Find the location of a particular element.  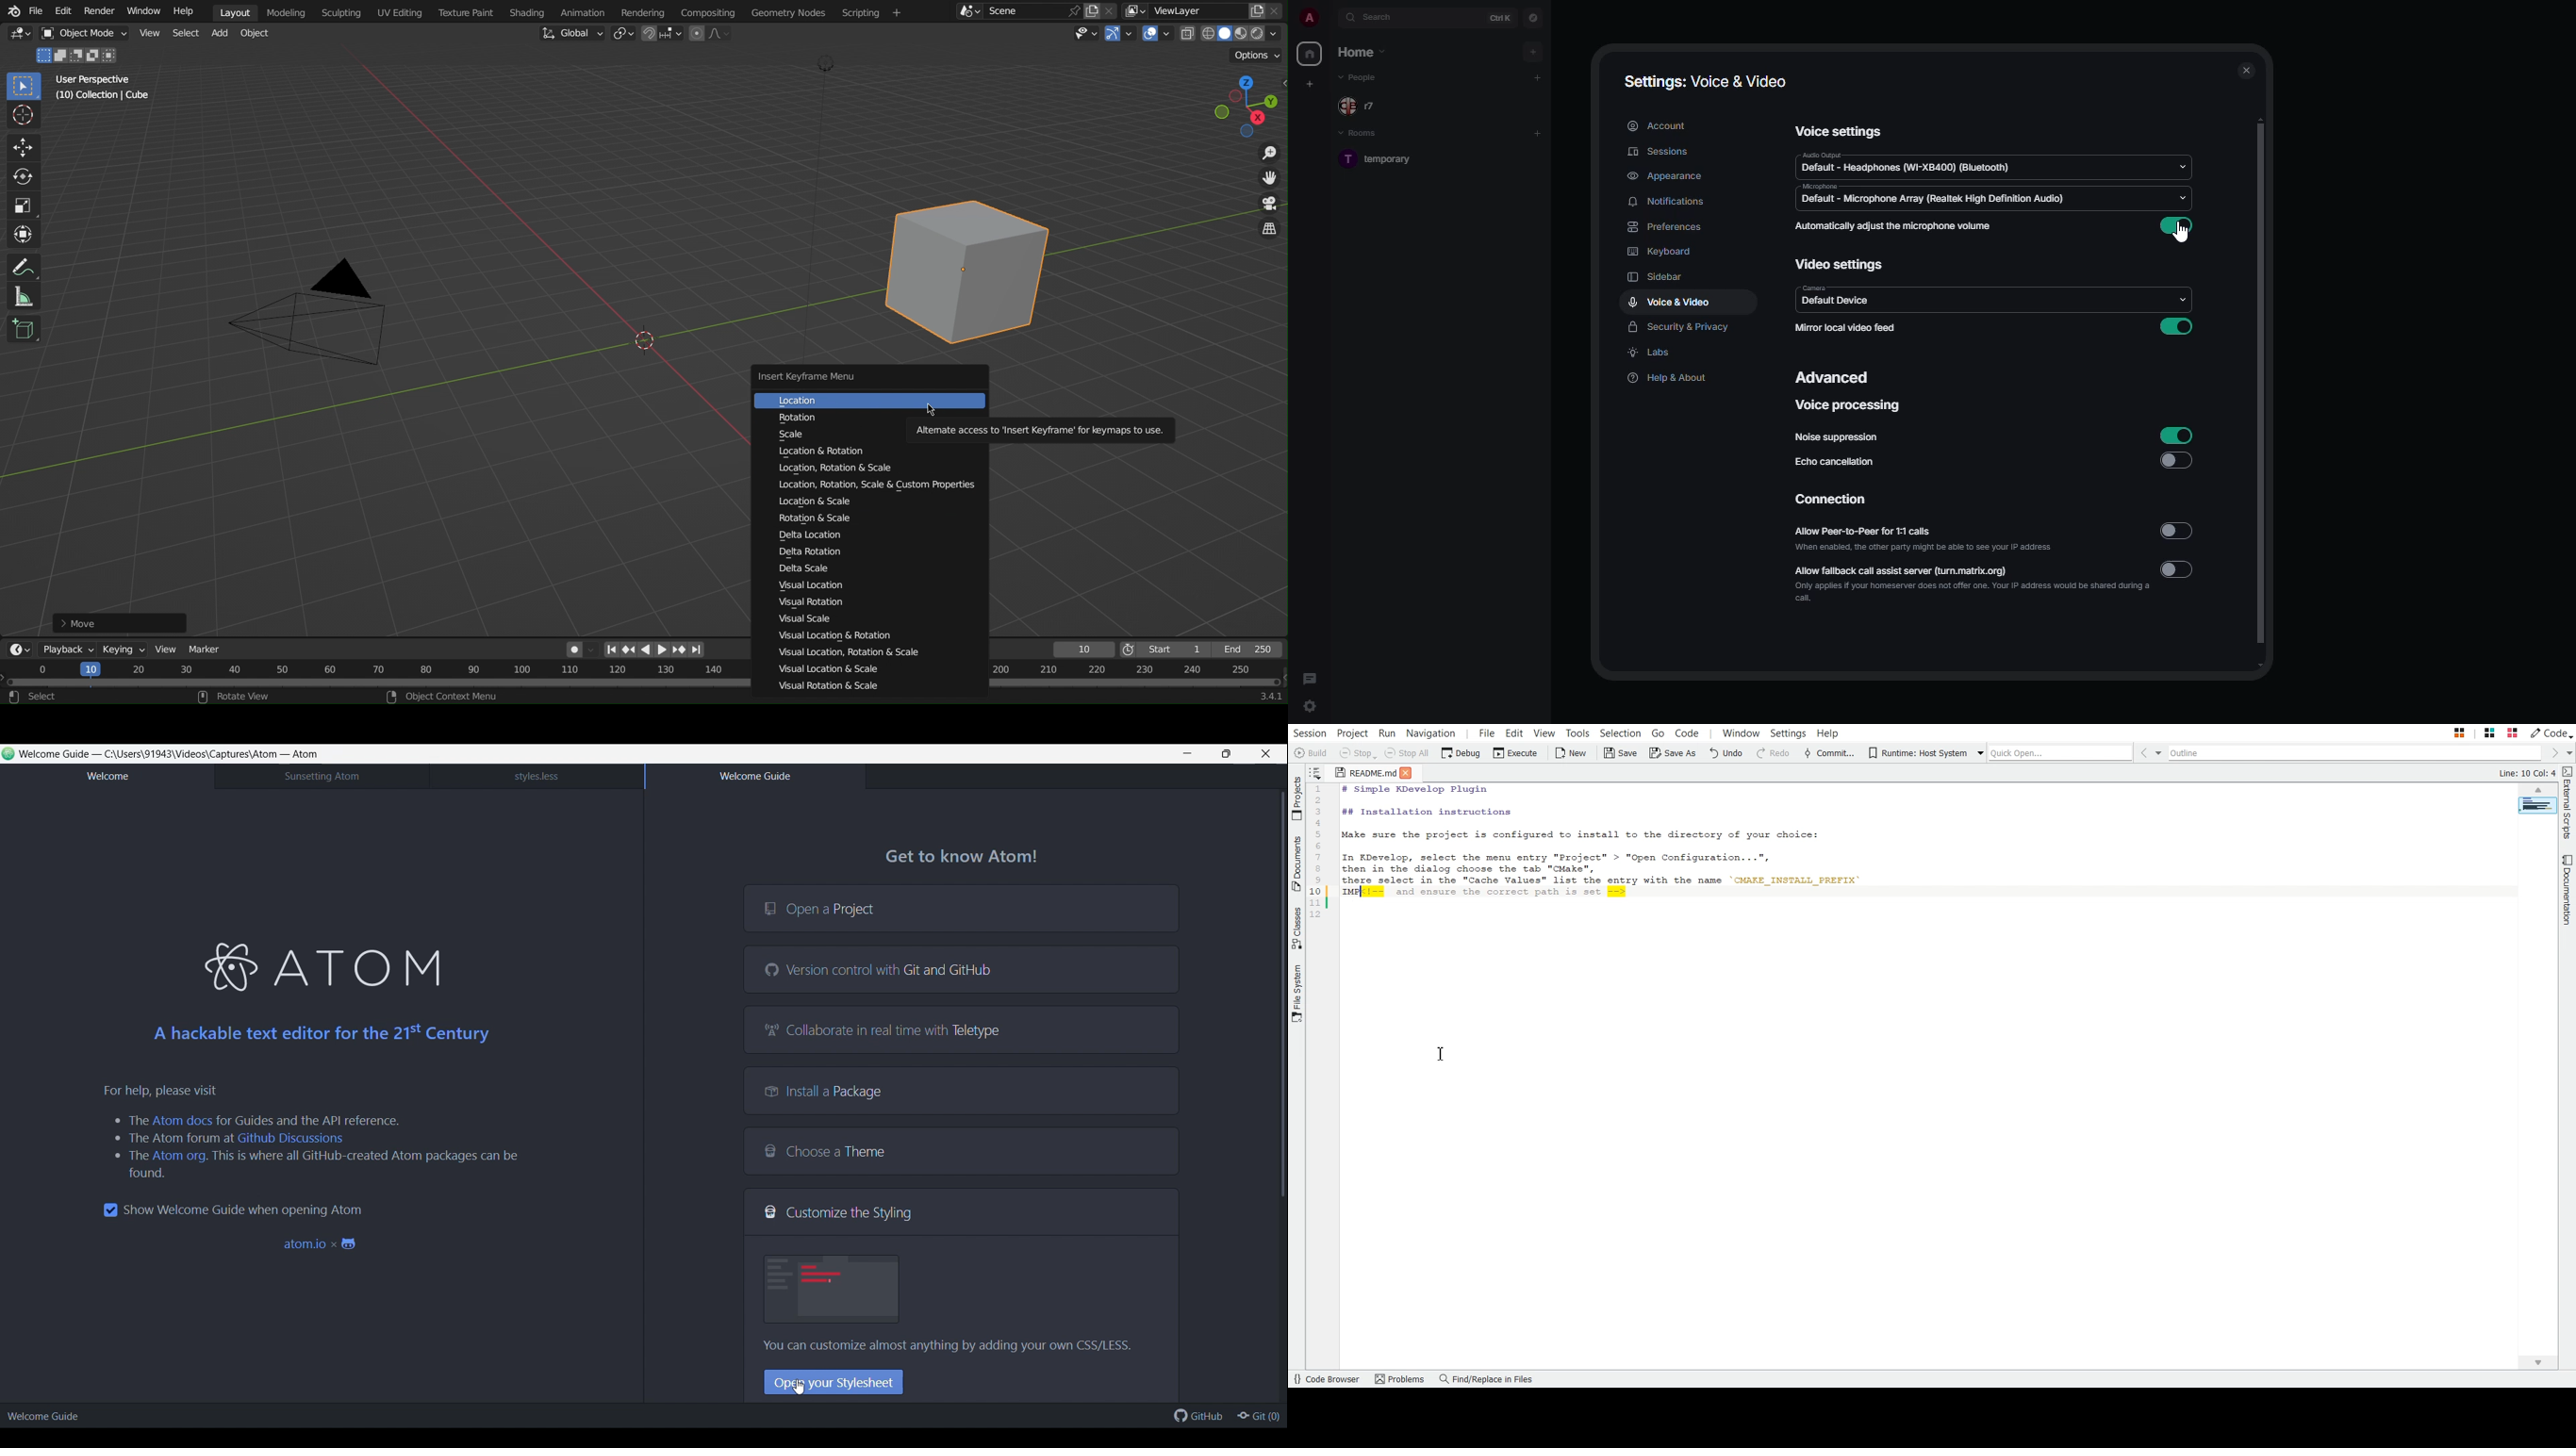

create new space is located at coordinates (1311, 83).